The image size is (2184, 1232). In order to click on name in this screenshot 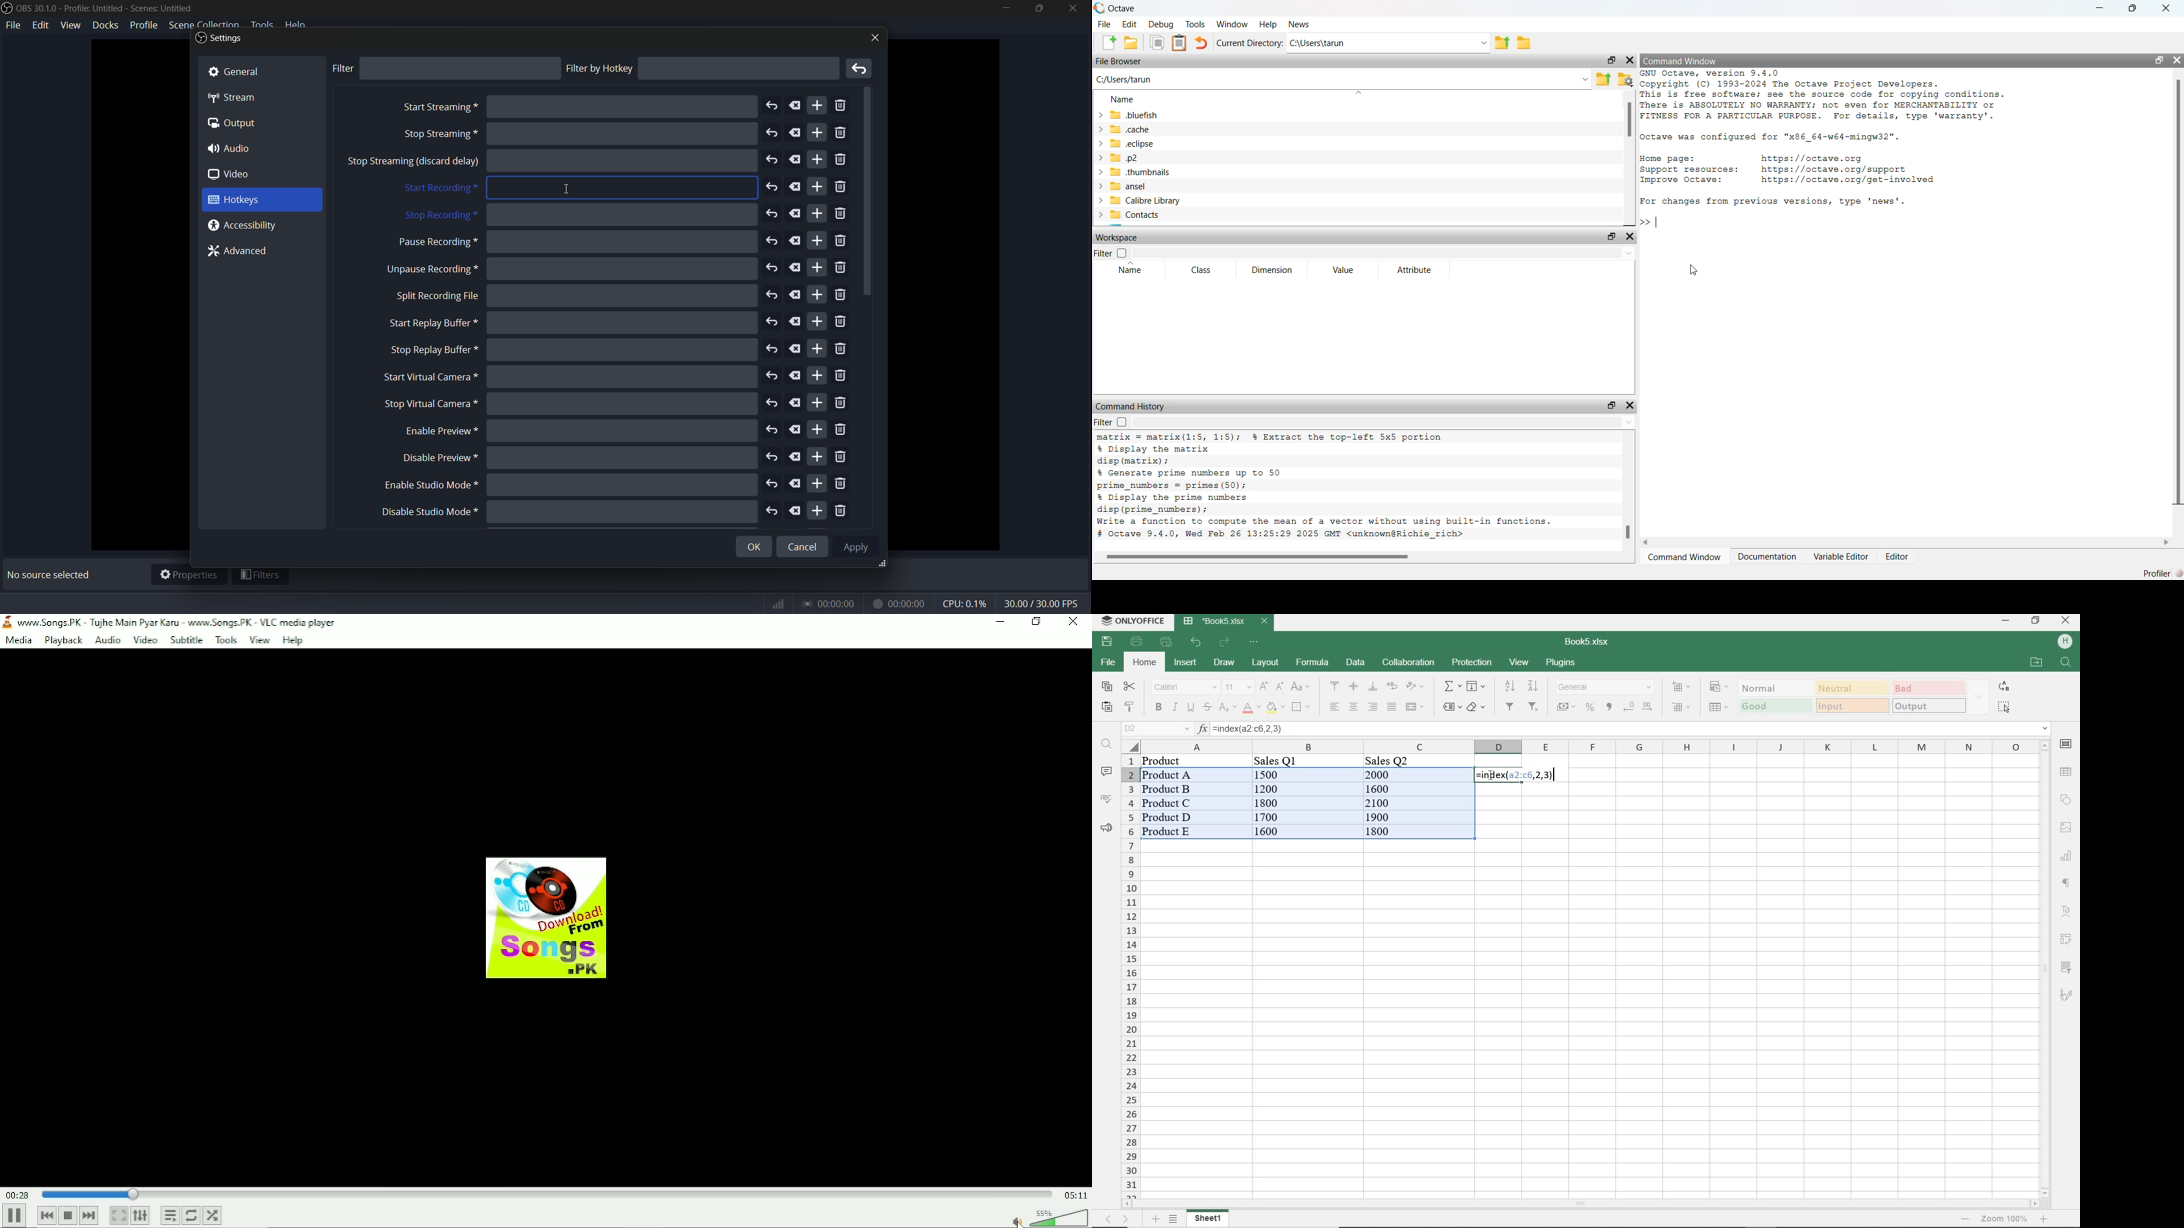, I will do `click(1132, 268)`.